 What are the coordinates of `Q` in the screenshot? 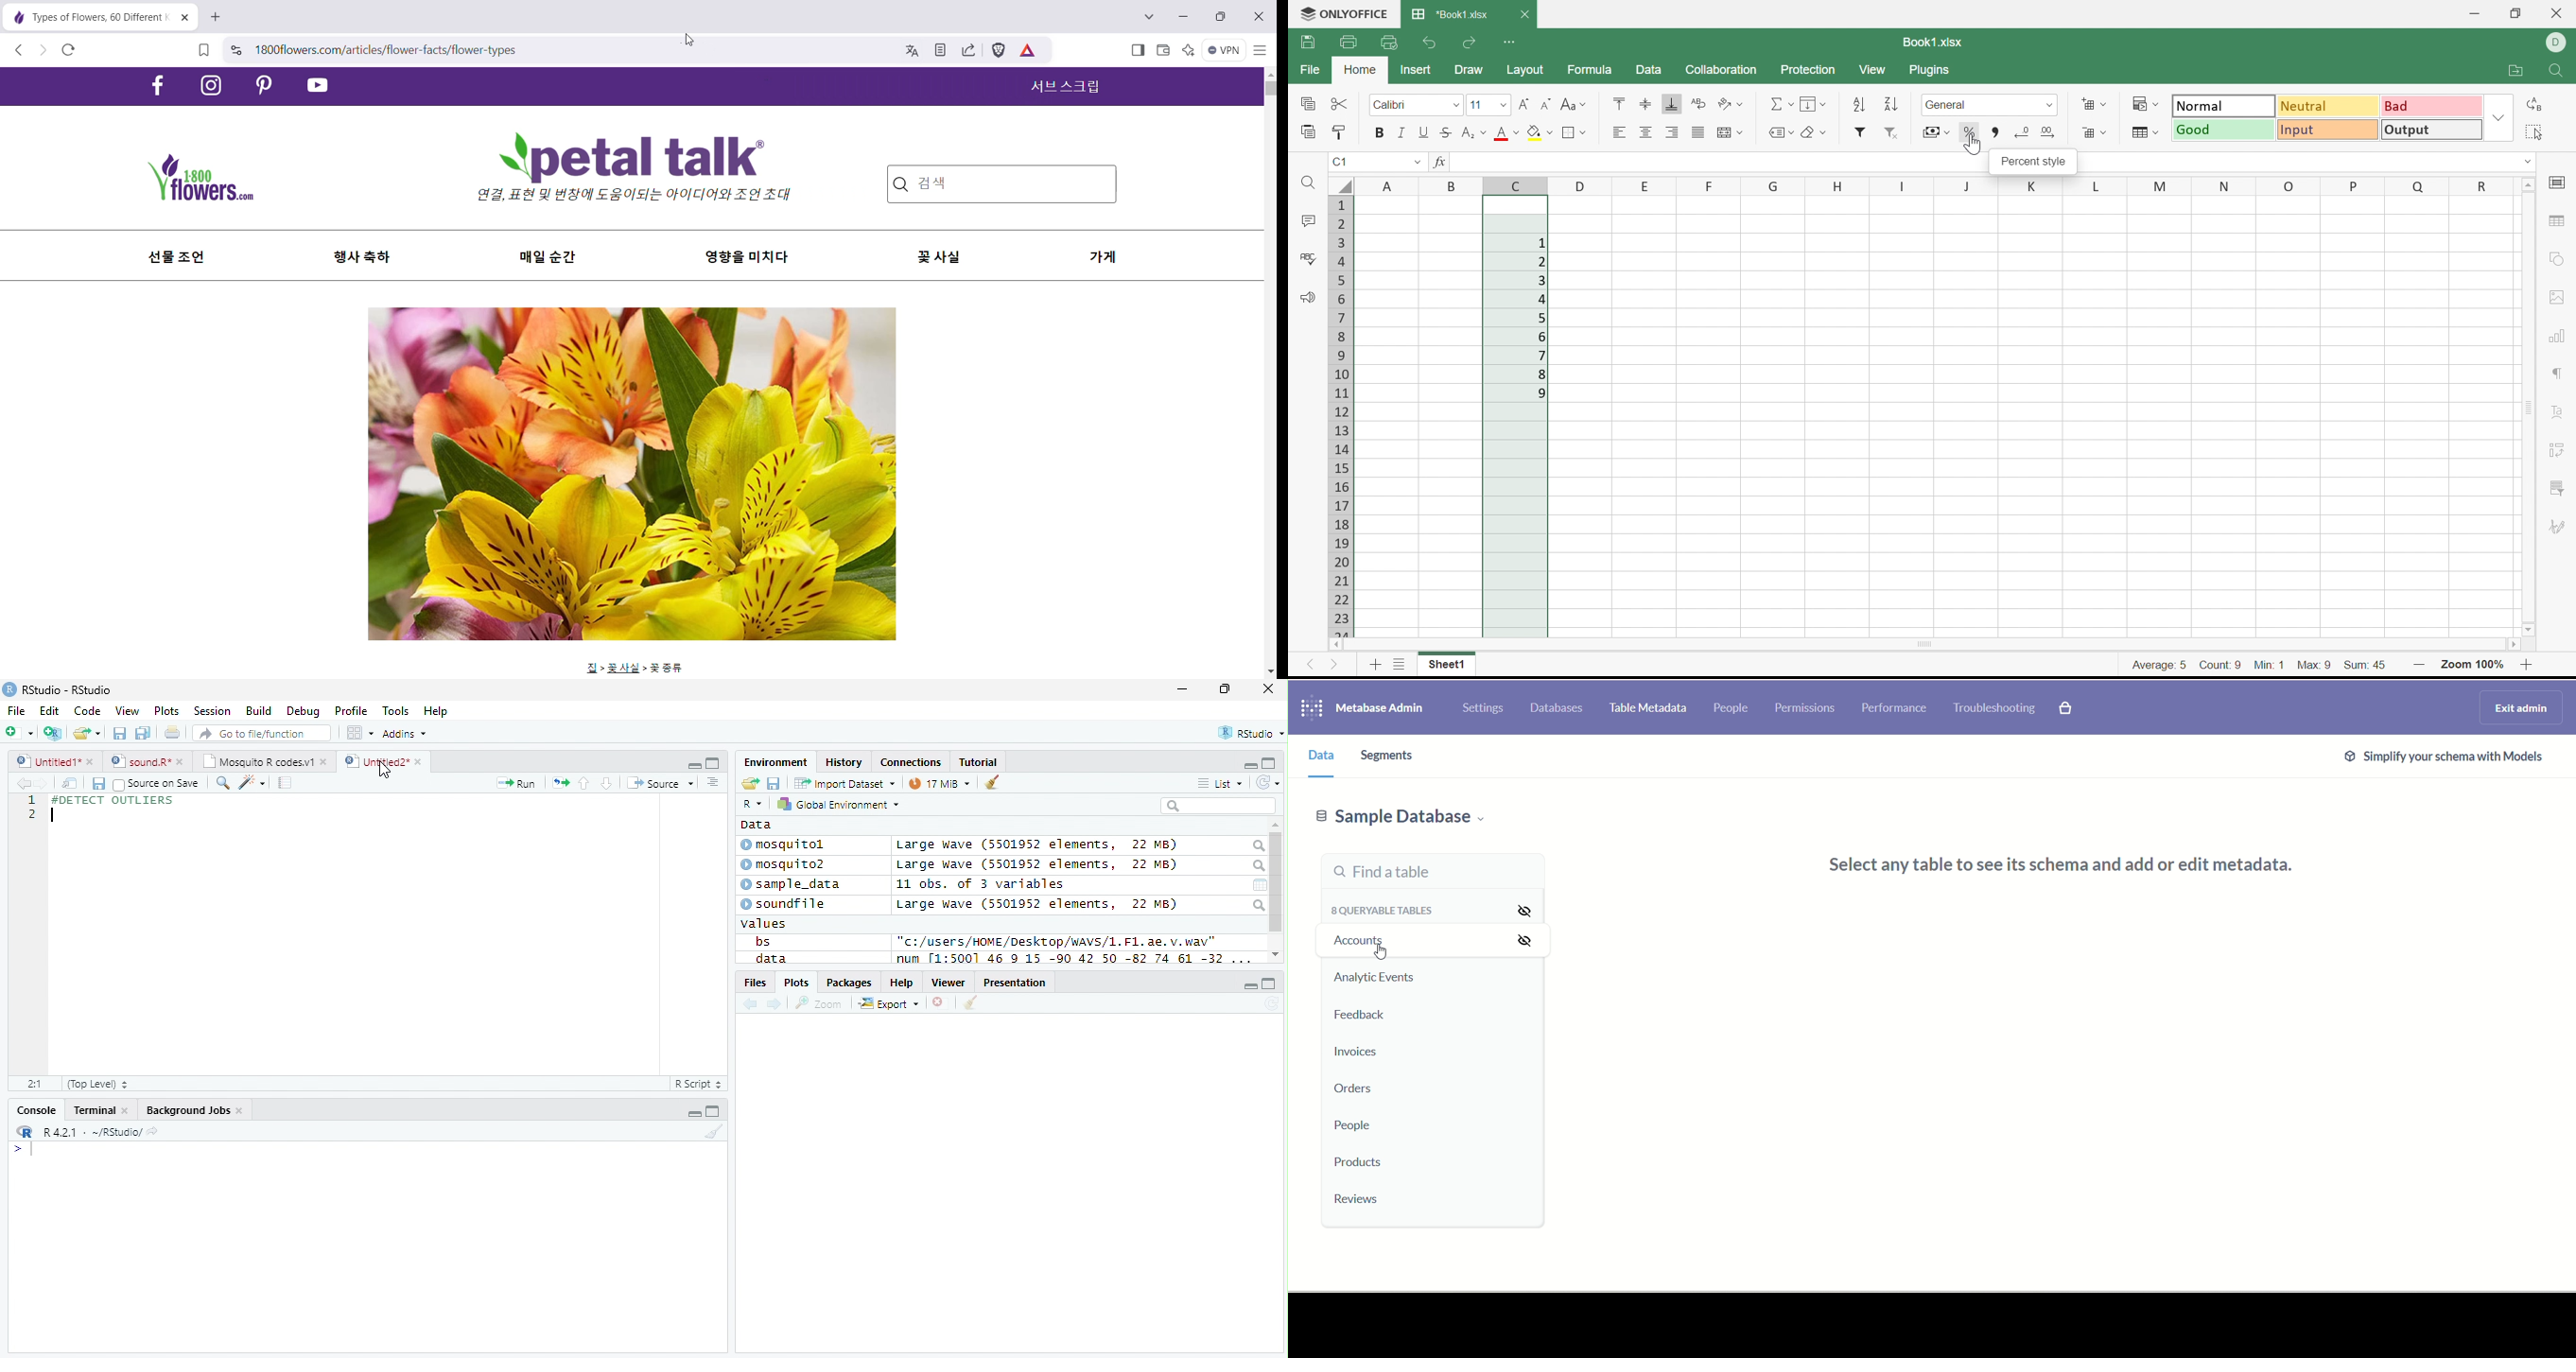 It's located at (2410, 186).